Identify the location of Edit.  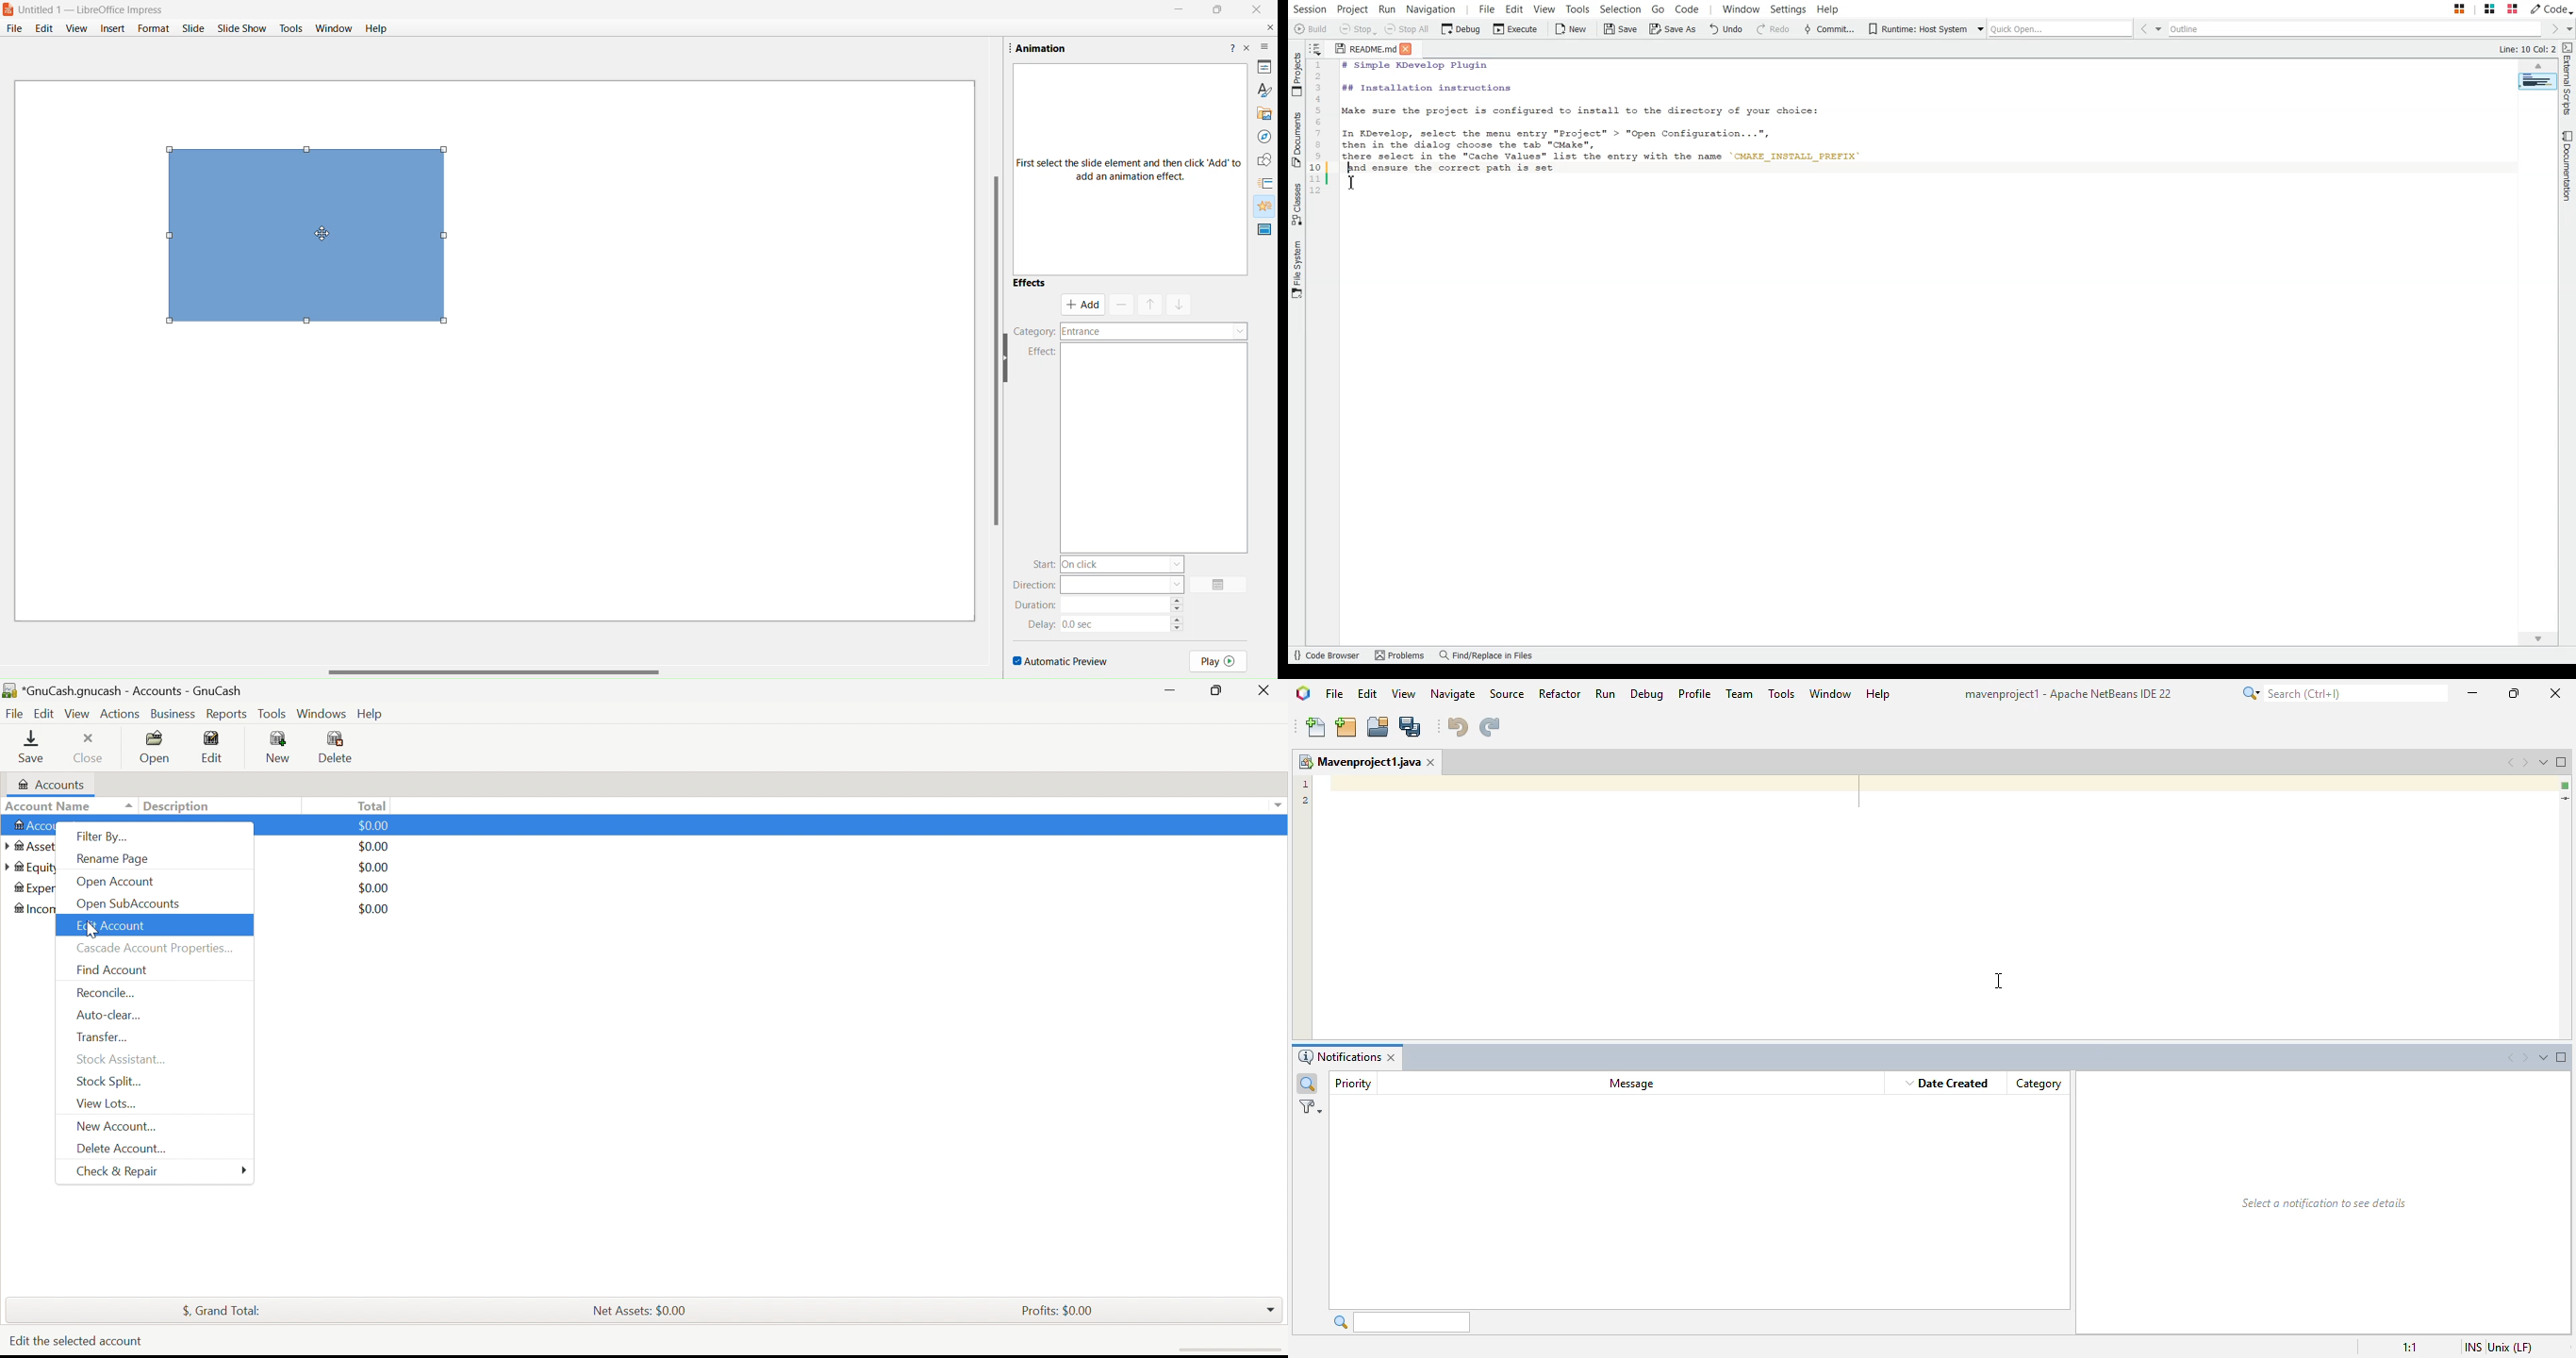
(217, 747).